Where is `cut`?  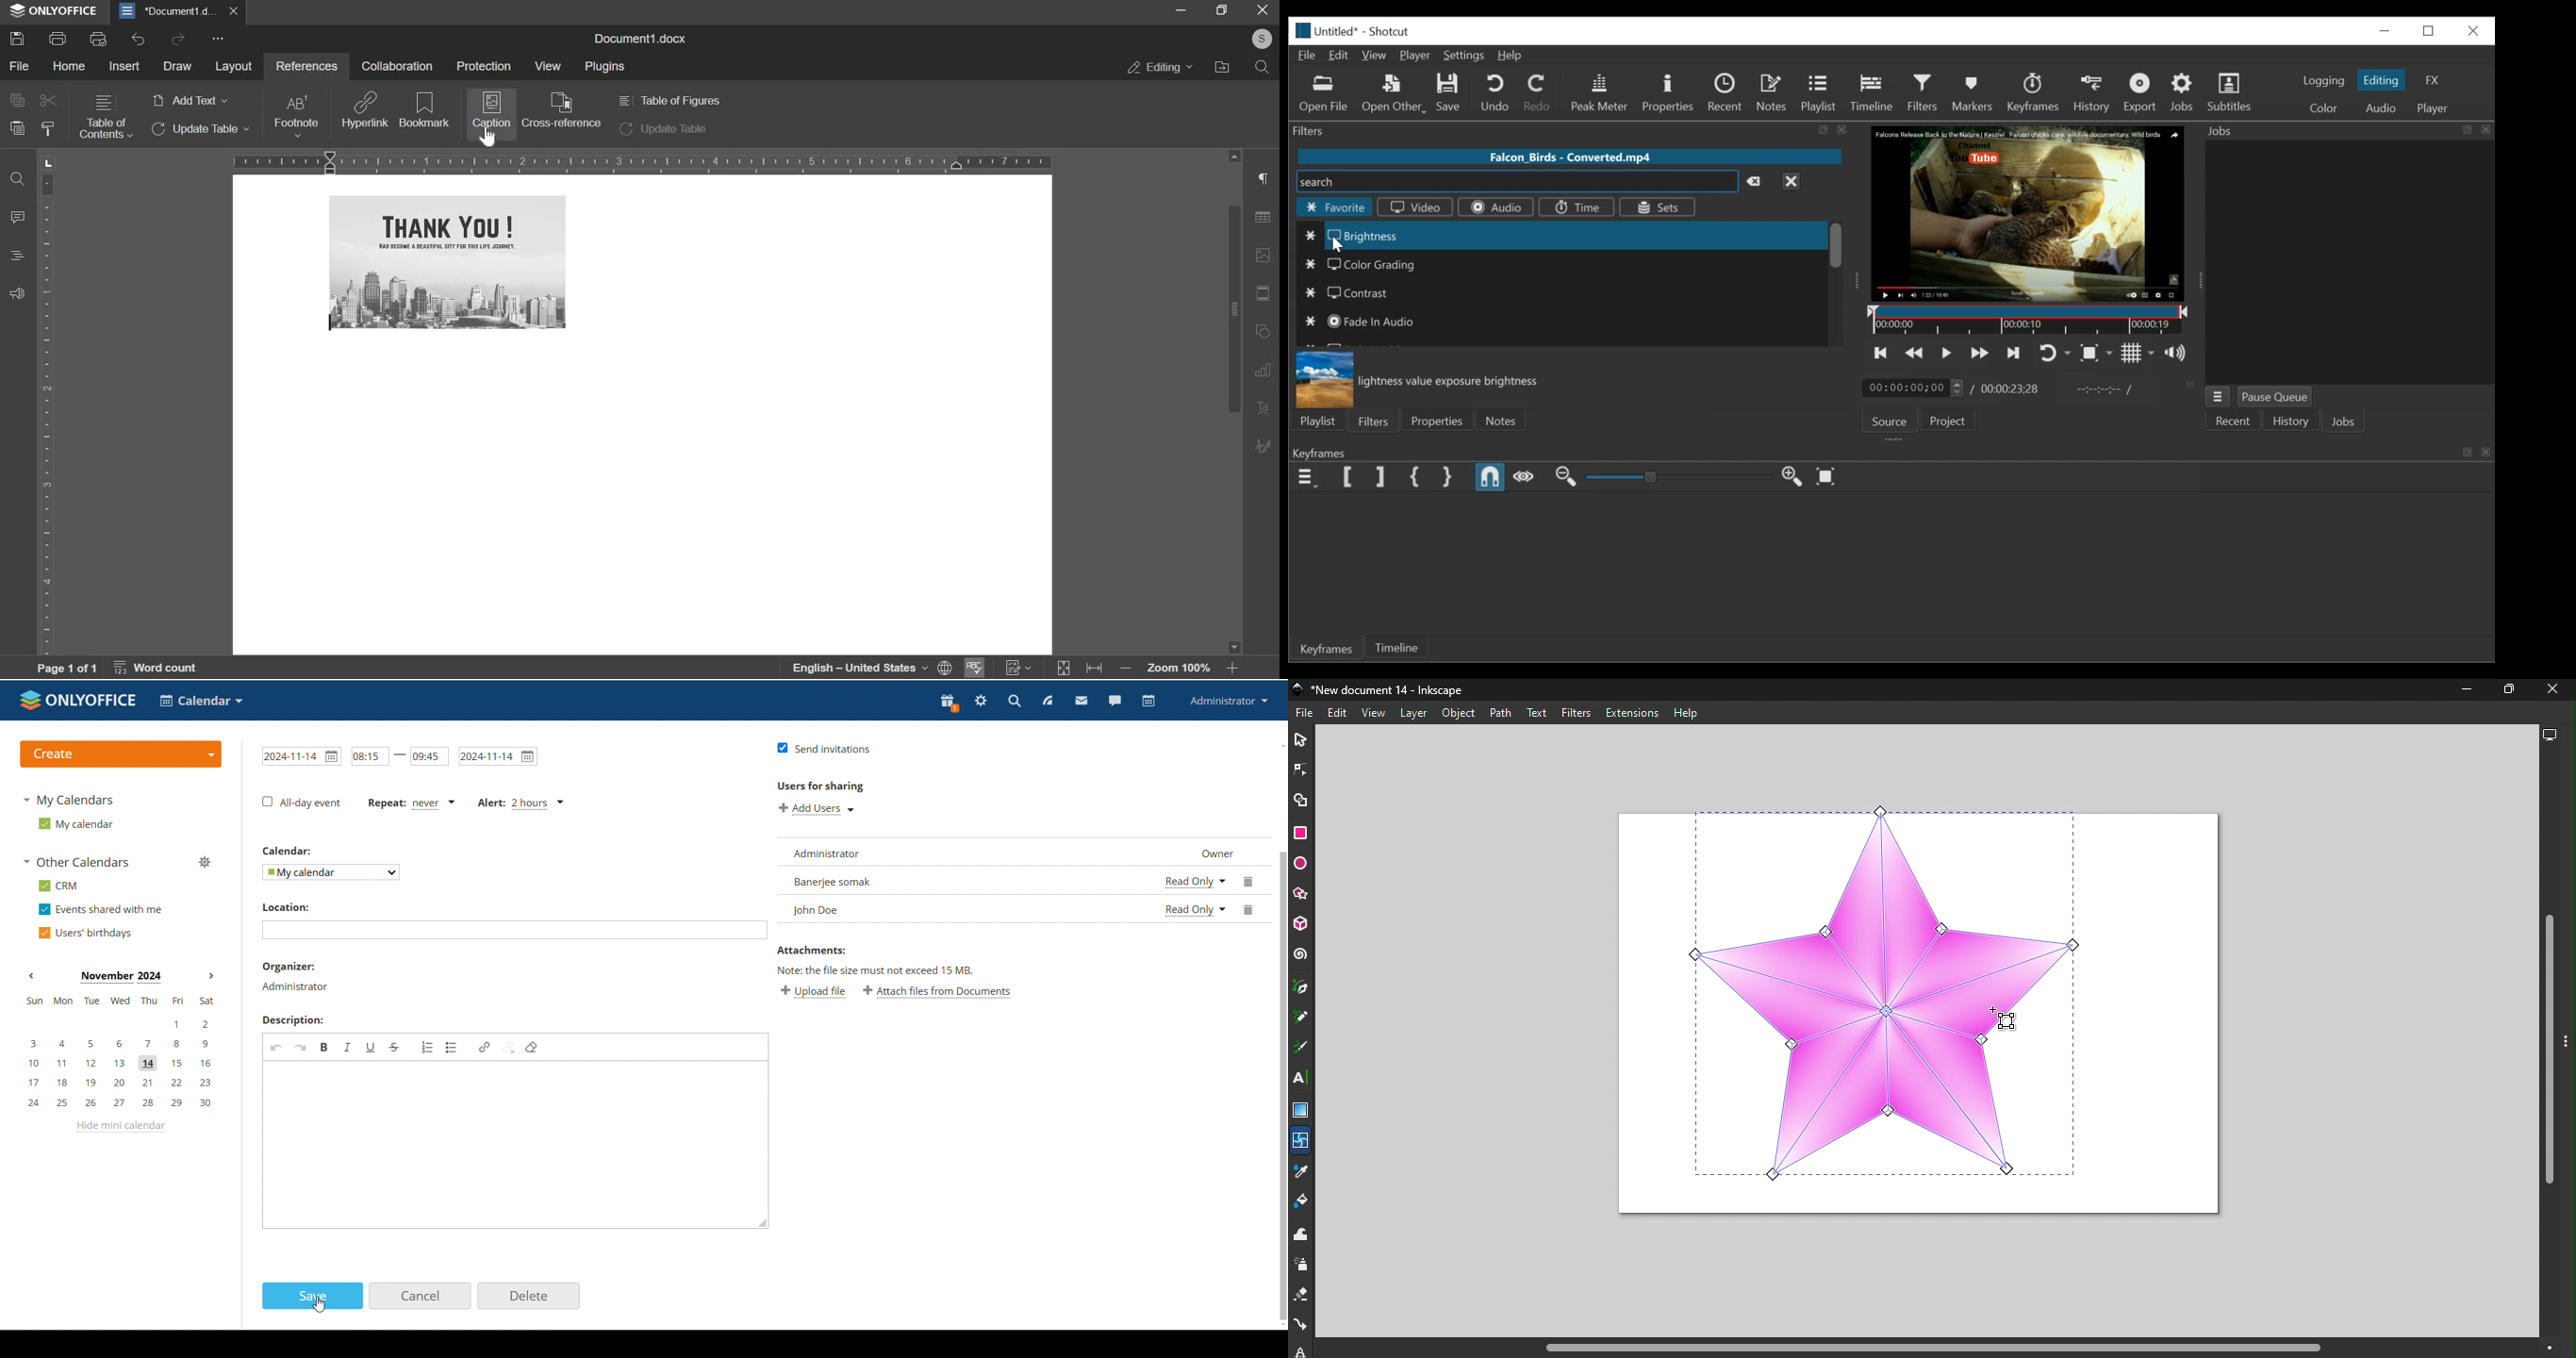 cut is located at coordinates (49, 100).